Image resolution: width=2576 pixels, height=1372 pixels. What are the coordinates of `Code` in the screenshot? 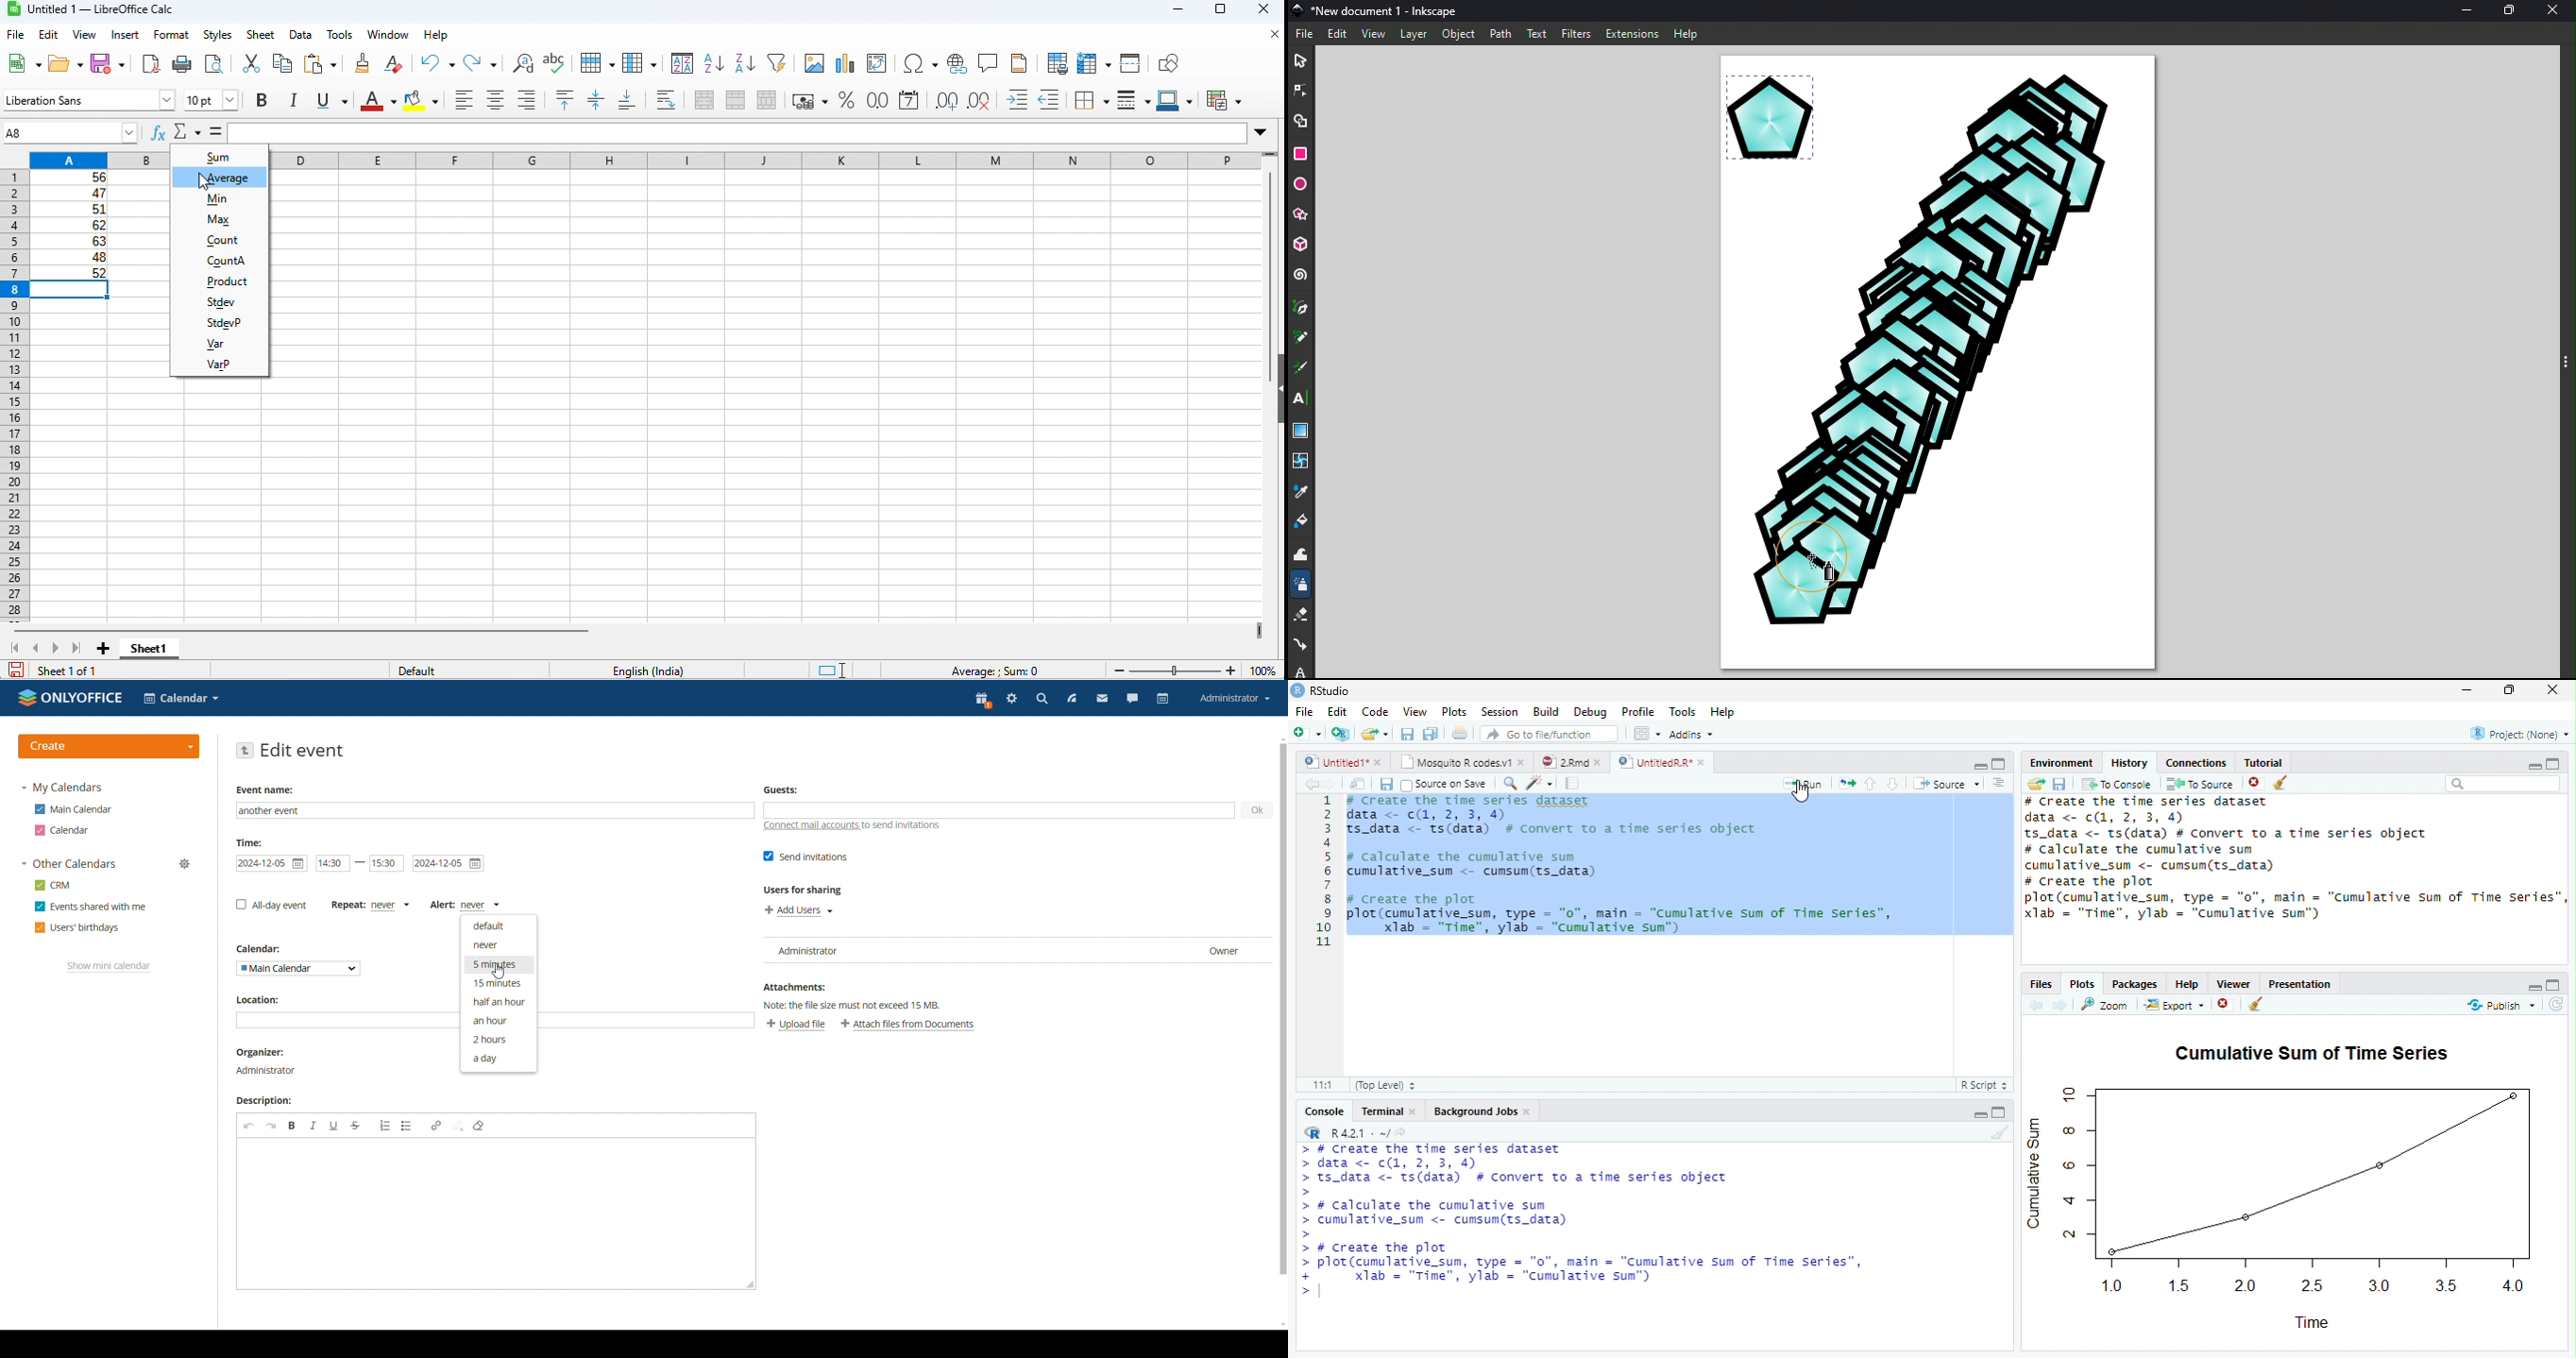 It's located at (1378, 713).